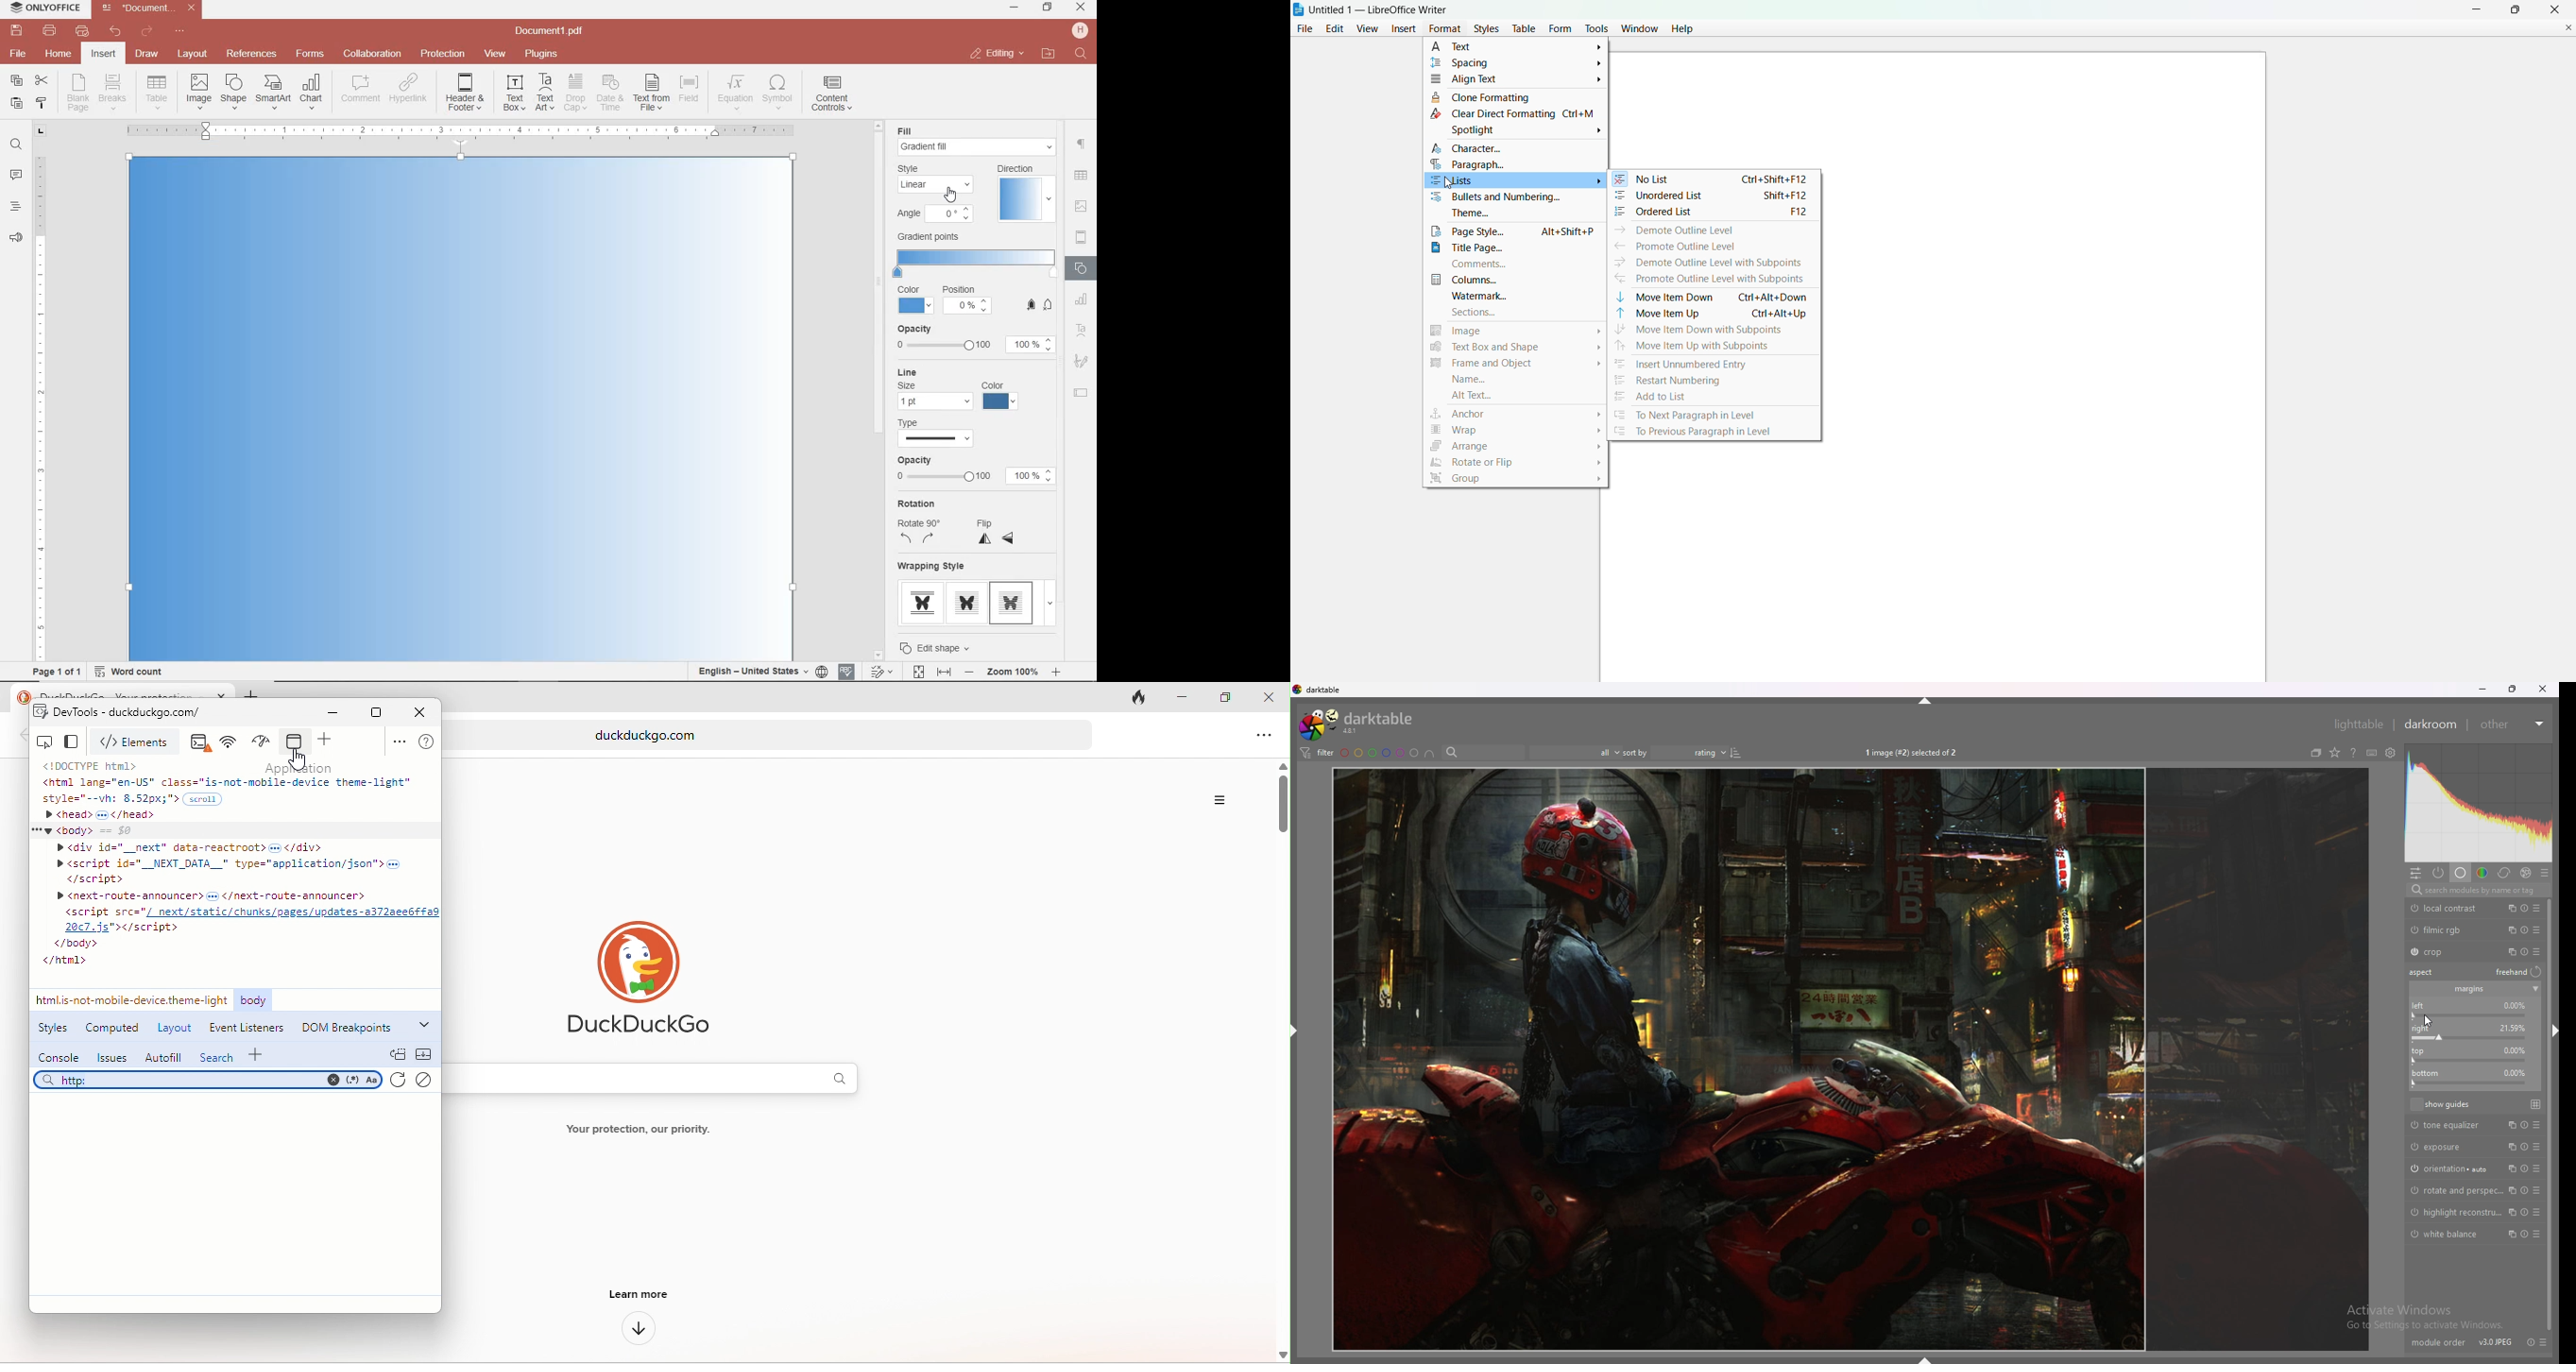 The height and width of the screenshot is (1372, 2576). Describe the element at coordinates (1575, 752) in the screenshot. I see `filter by images rating` at that location.